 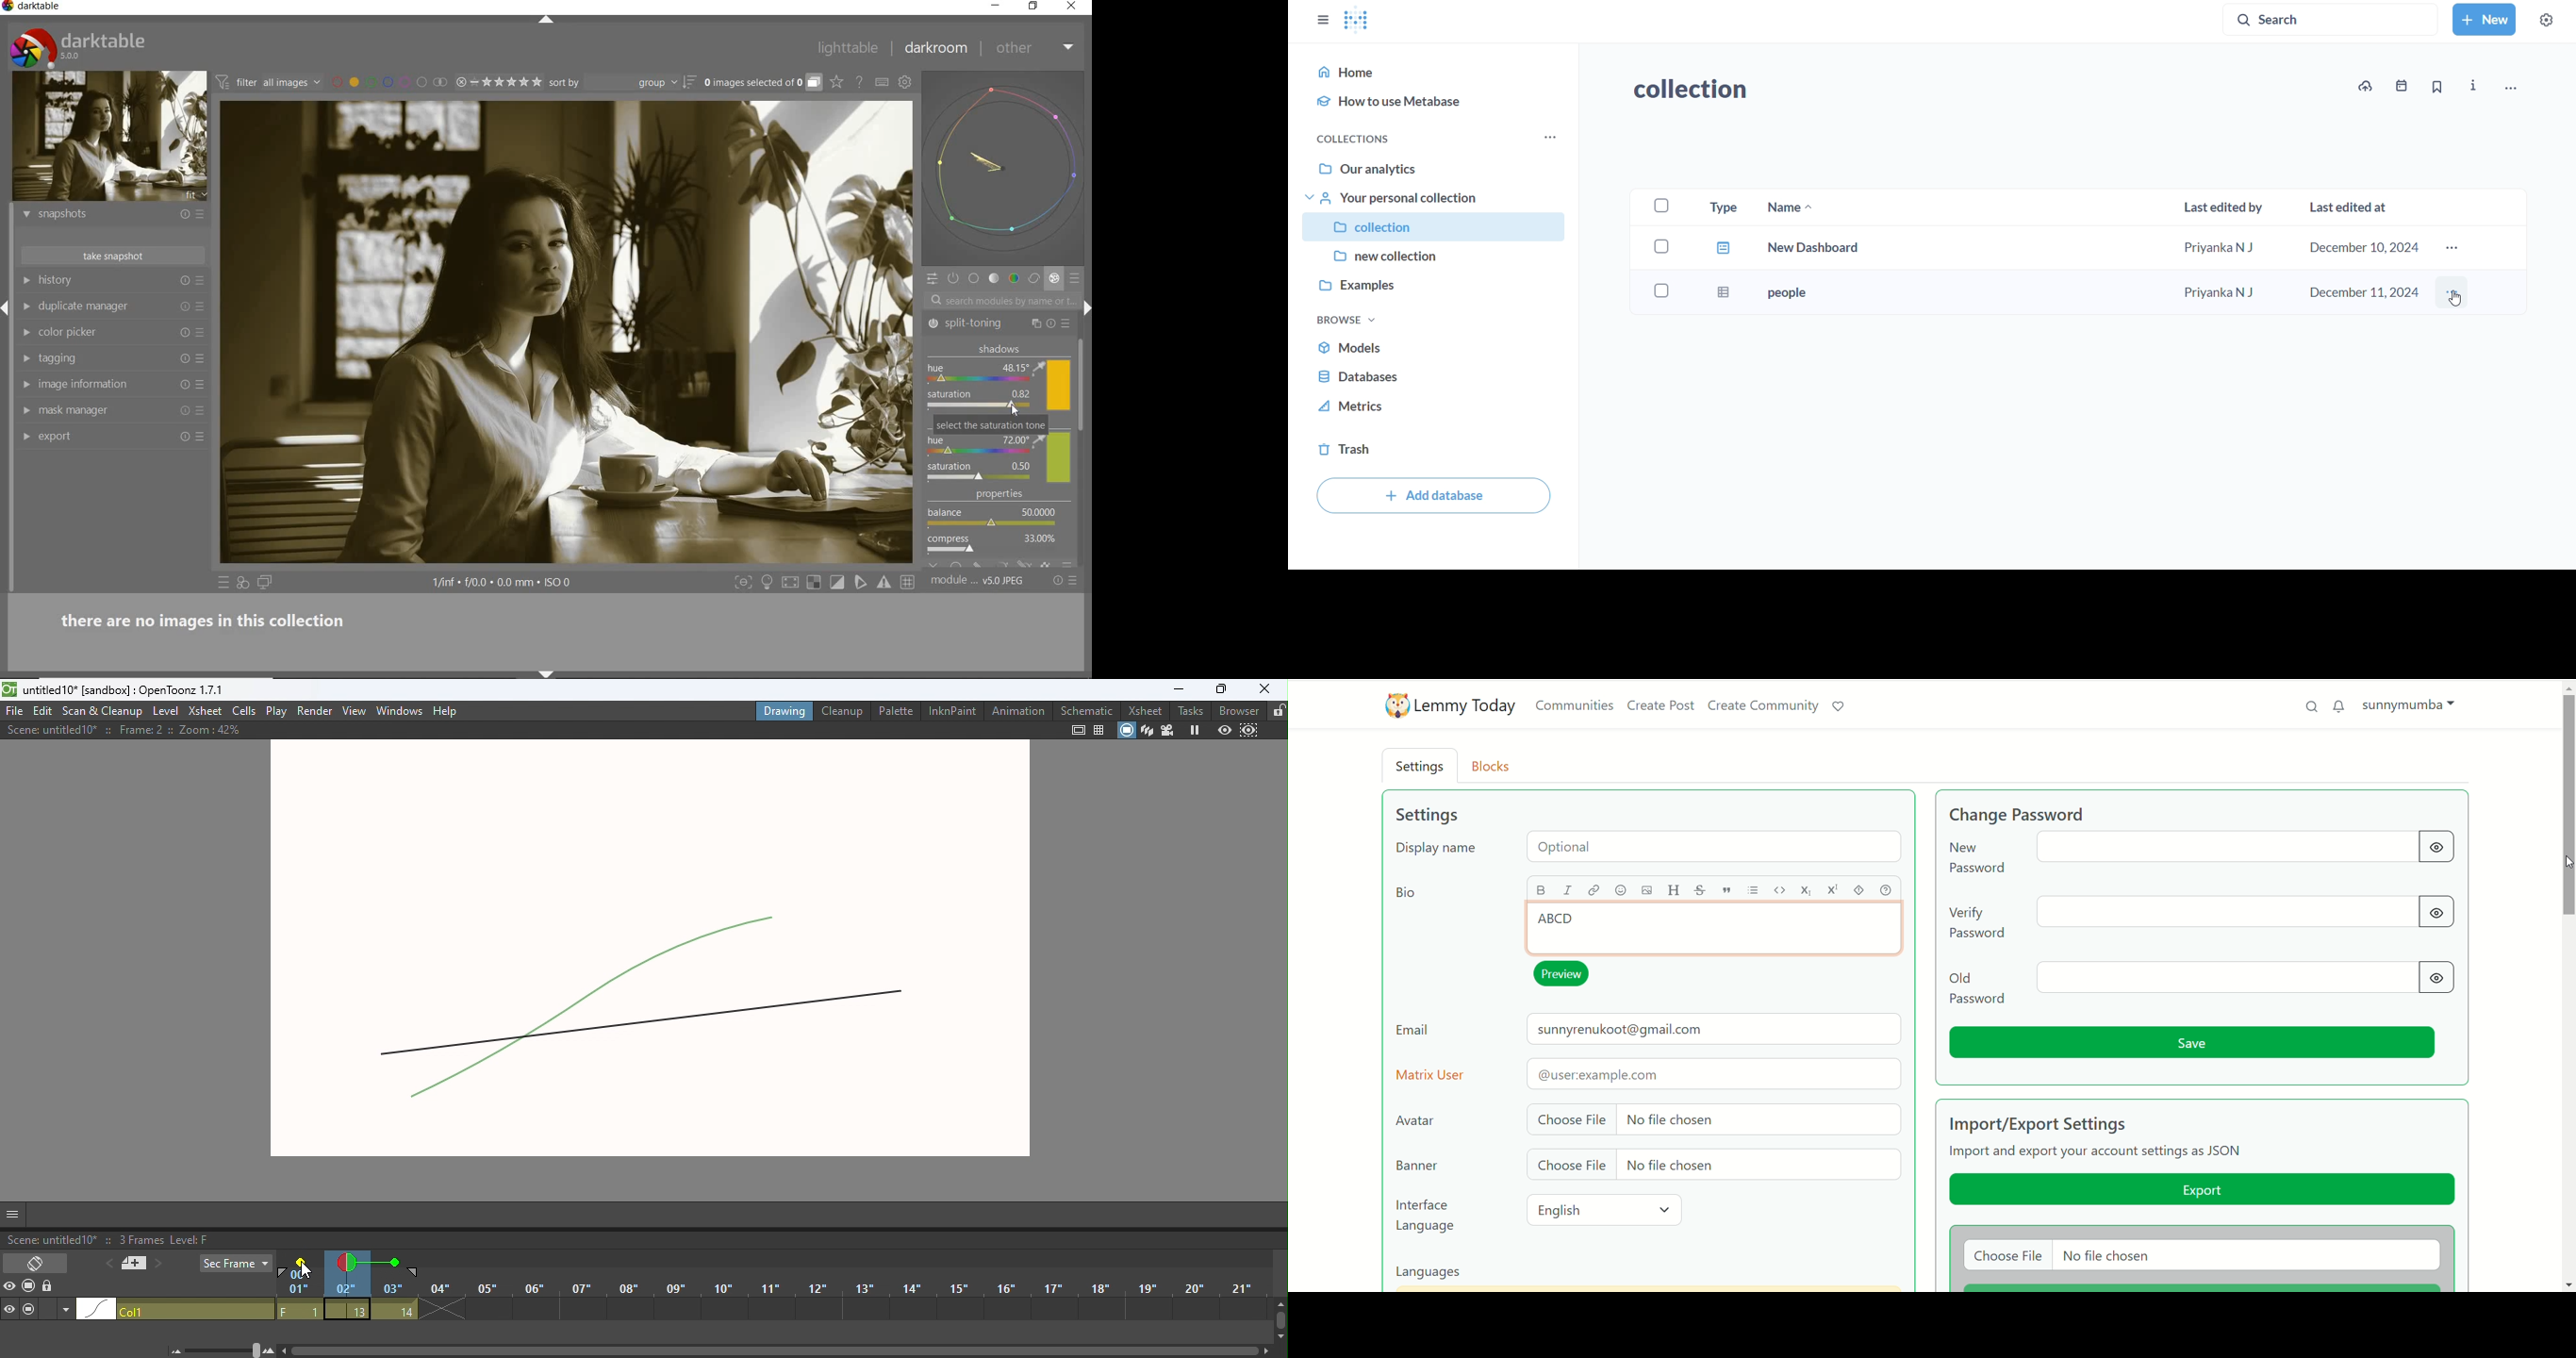 I want to click on reset, so click(x=184, y=306).